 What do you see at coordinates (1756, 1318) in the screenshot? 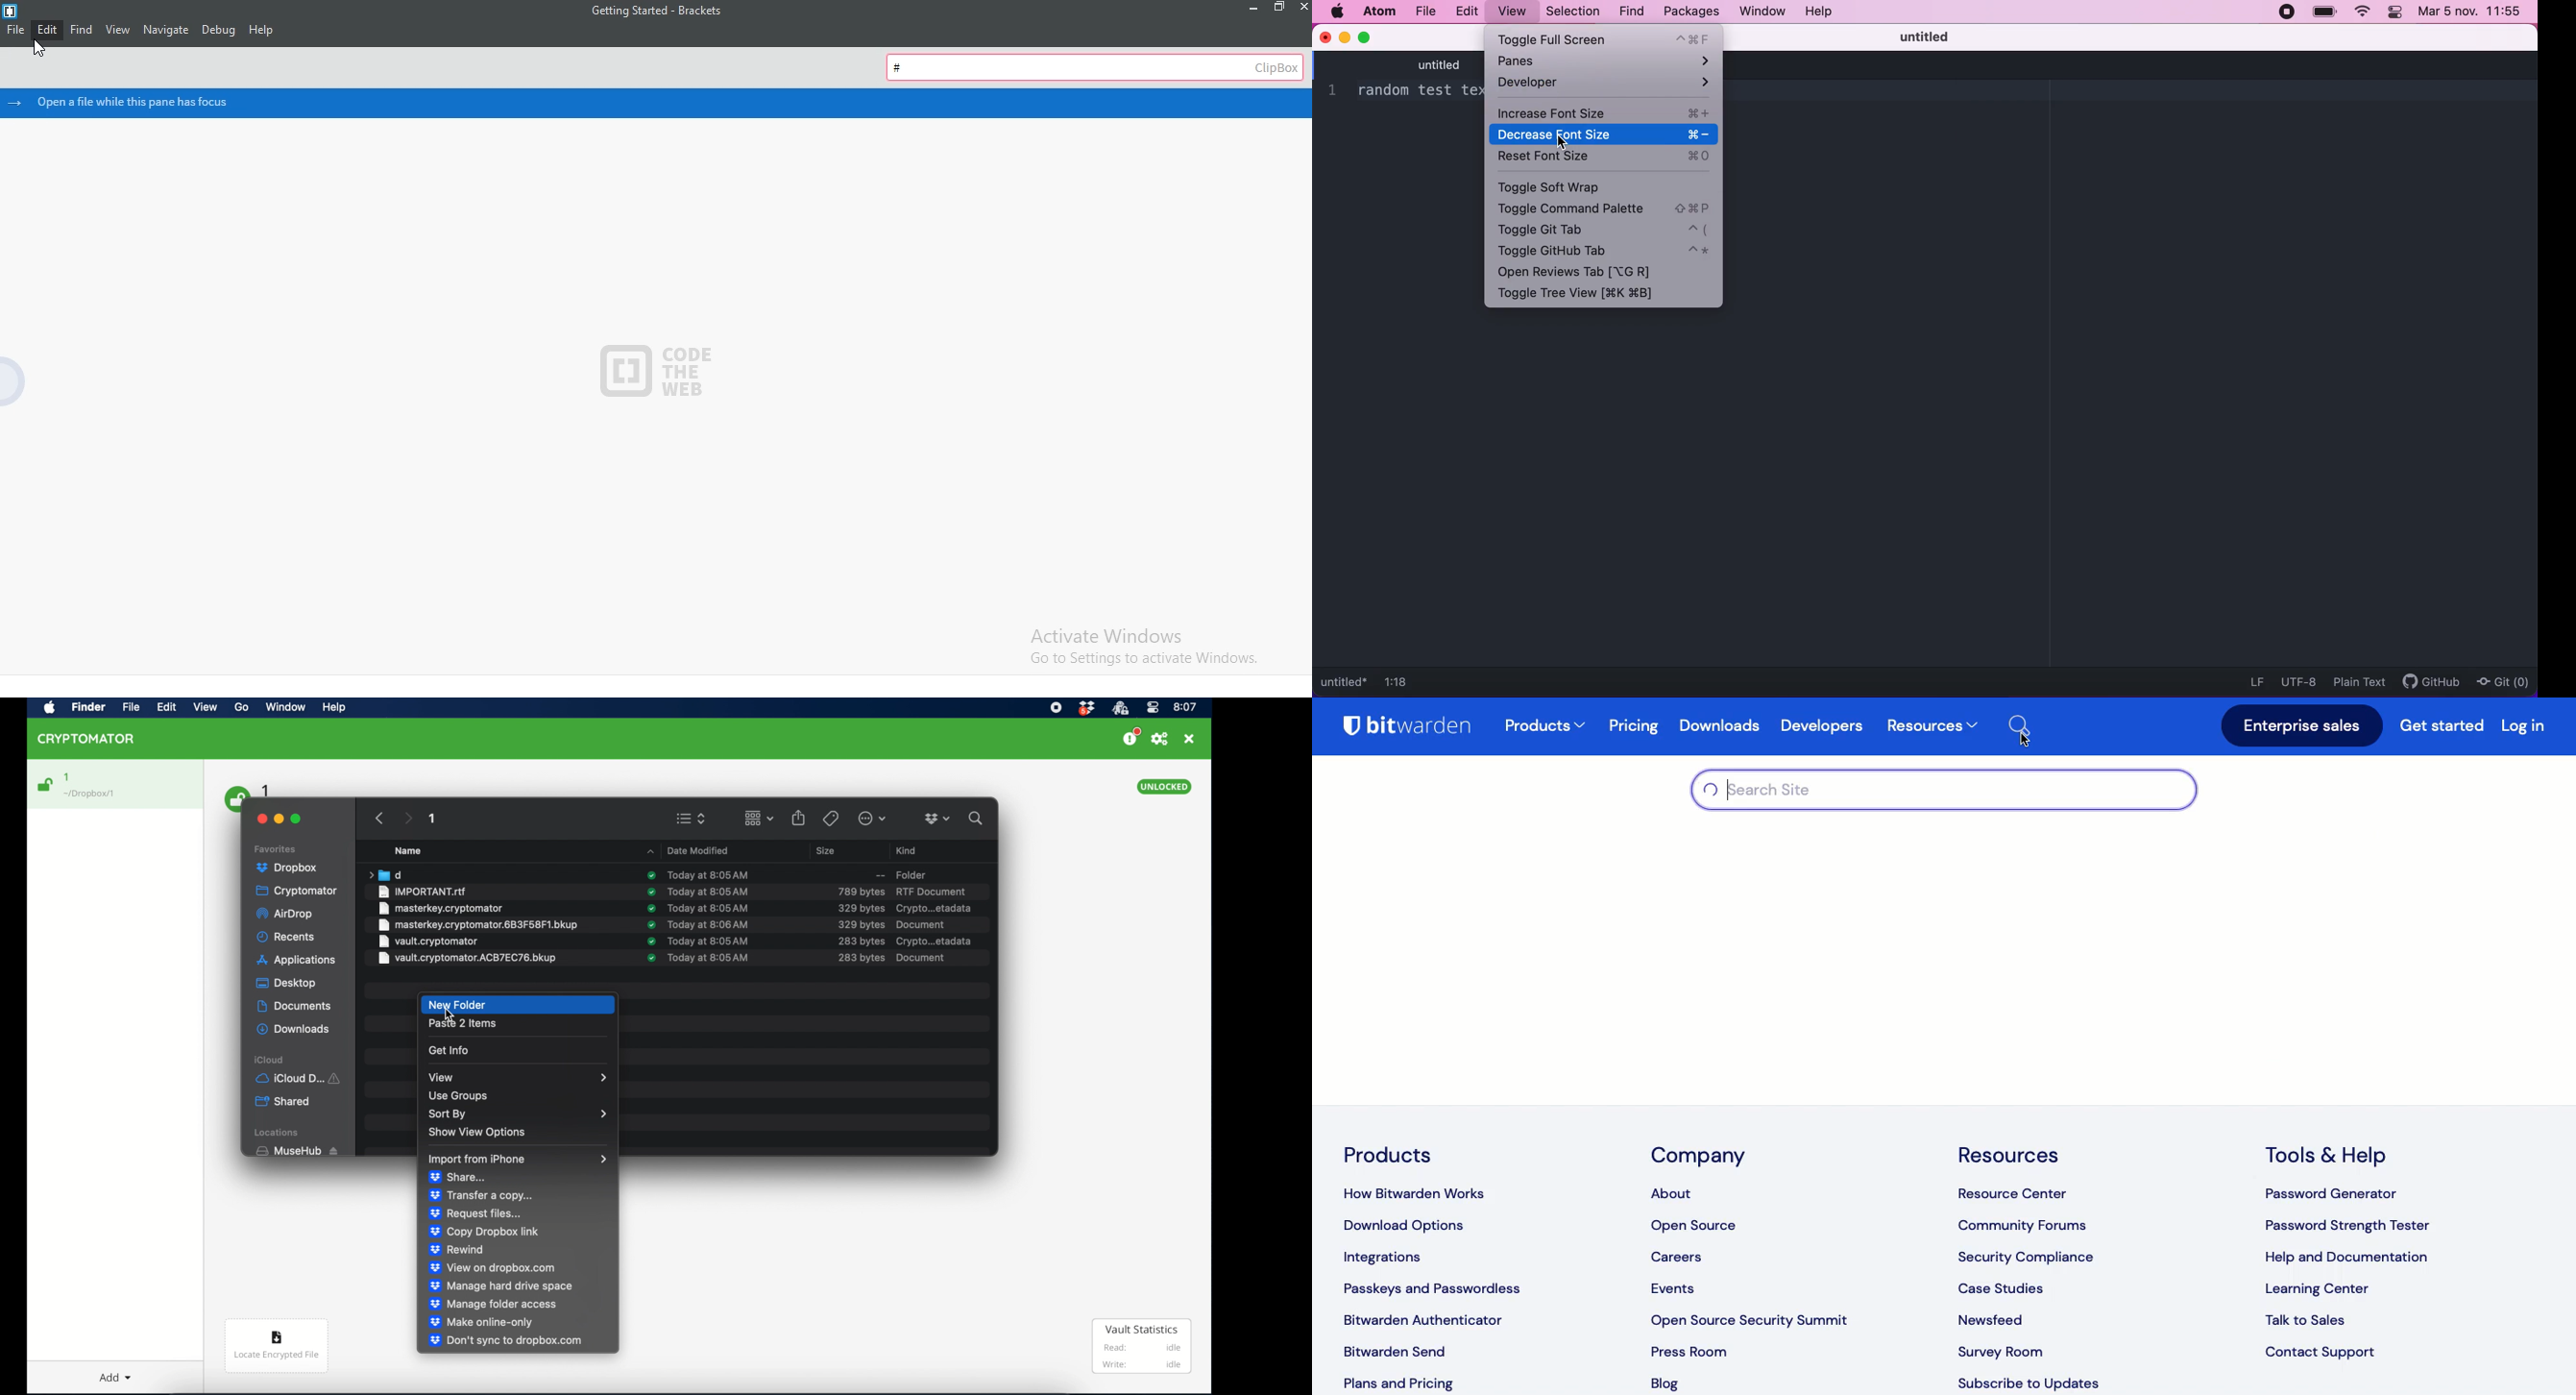
I see `open source security summit` at bounding box center [1756, 1318].